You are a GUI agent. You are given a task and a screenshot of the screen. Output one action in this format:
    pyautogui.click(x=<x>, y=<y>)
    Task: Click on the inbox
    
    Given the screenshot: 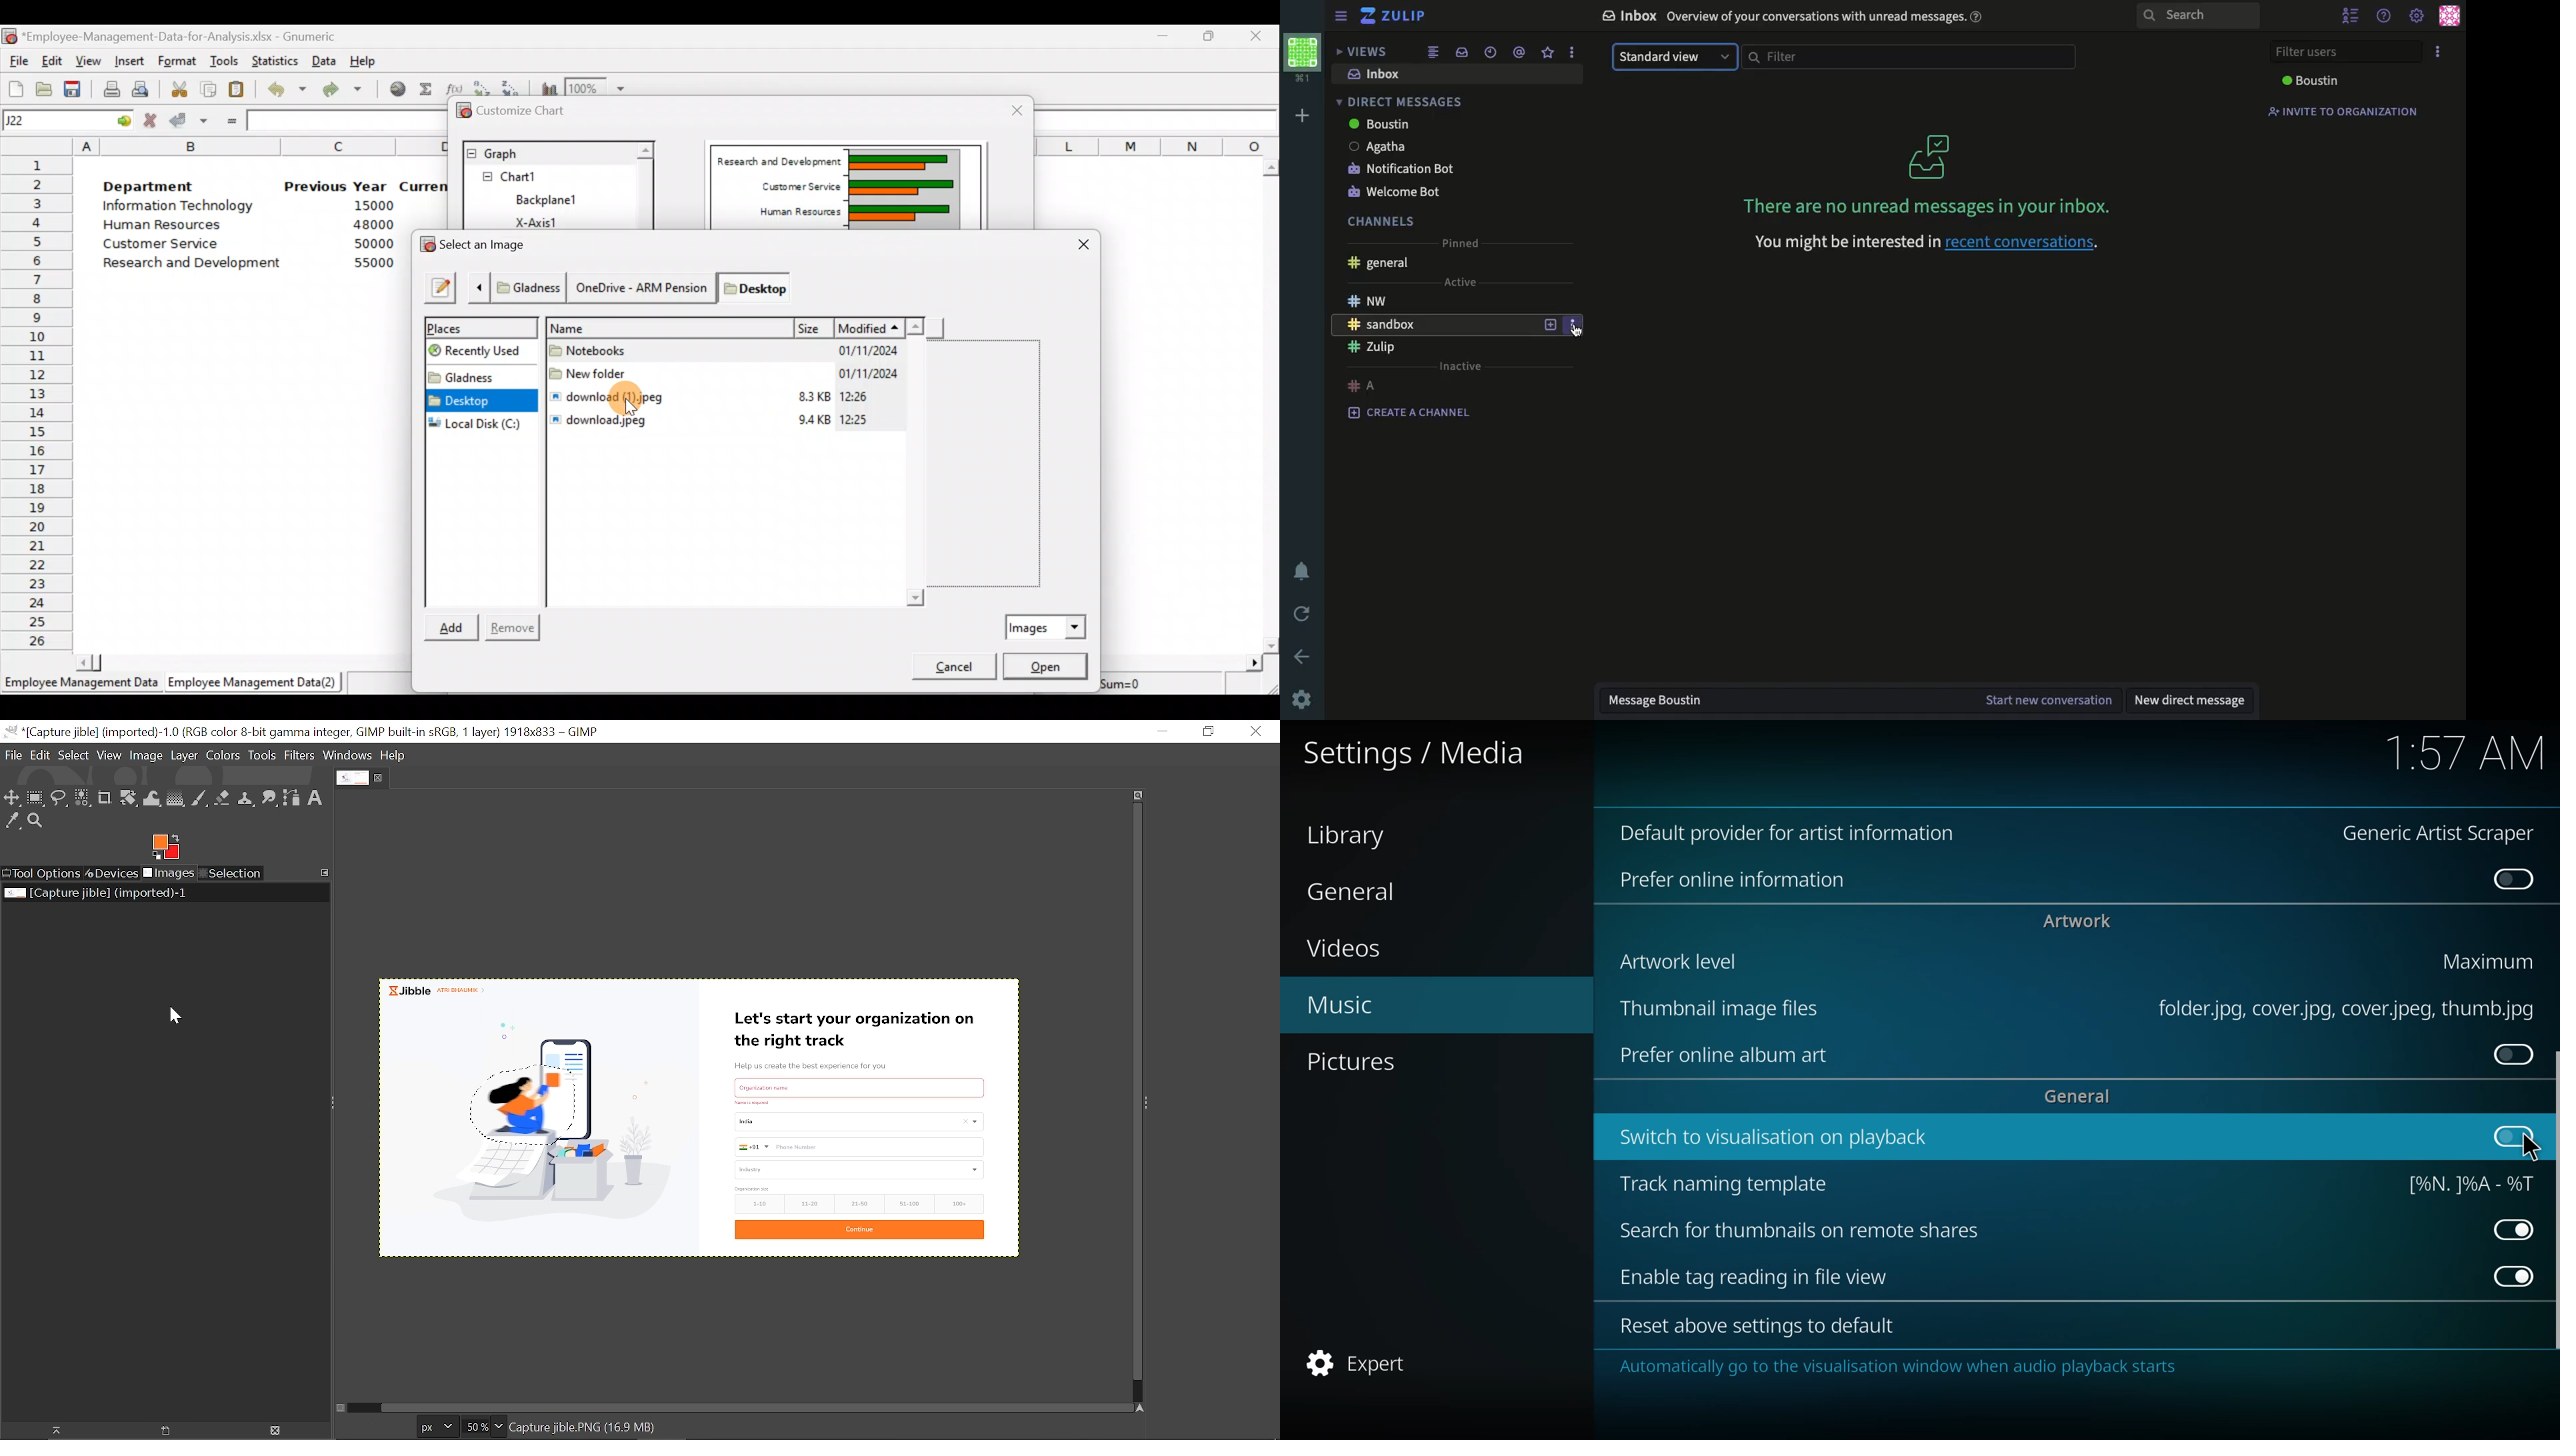 What is the action you would take?
    pyautogui.click(x=1377, y=73)
    